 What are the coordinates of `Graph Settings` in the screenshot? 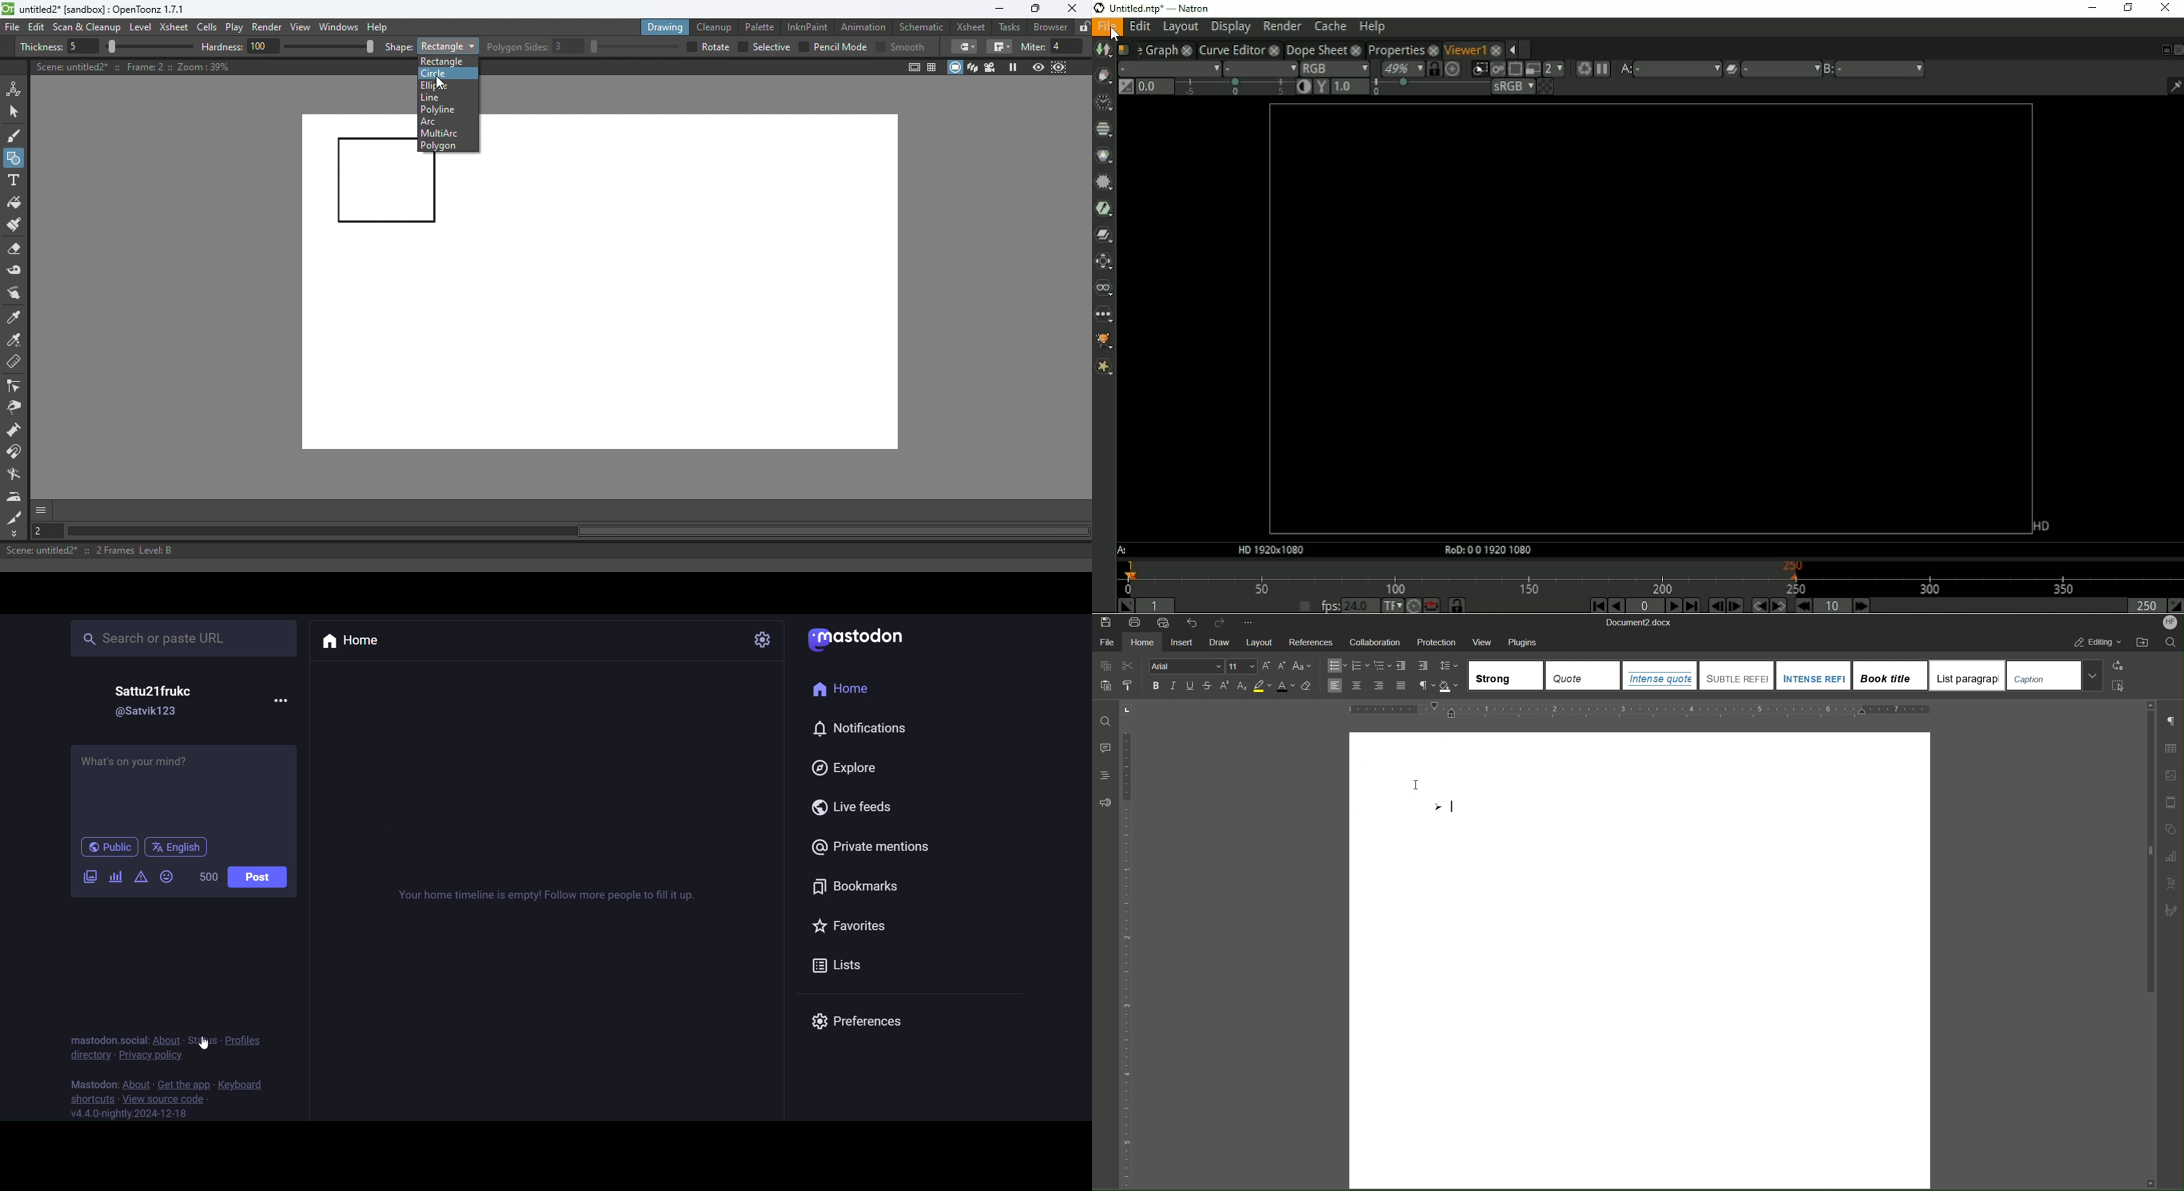 It's located at (2168, 855).